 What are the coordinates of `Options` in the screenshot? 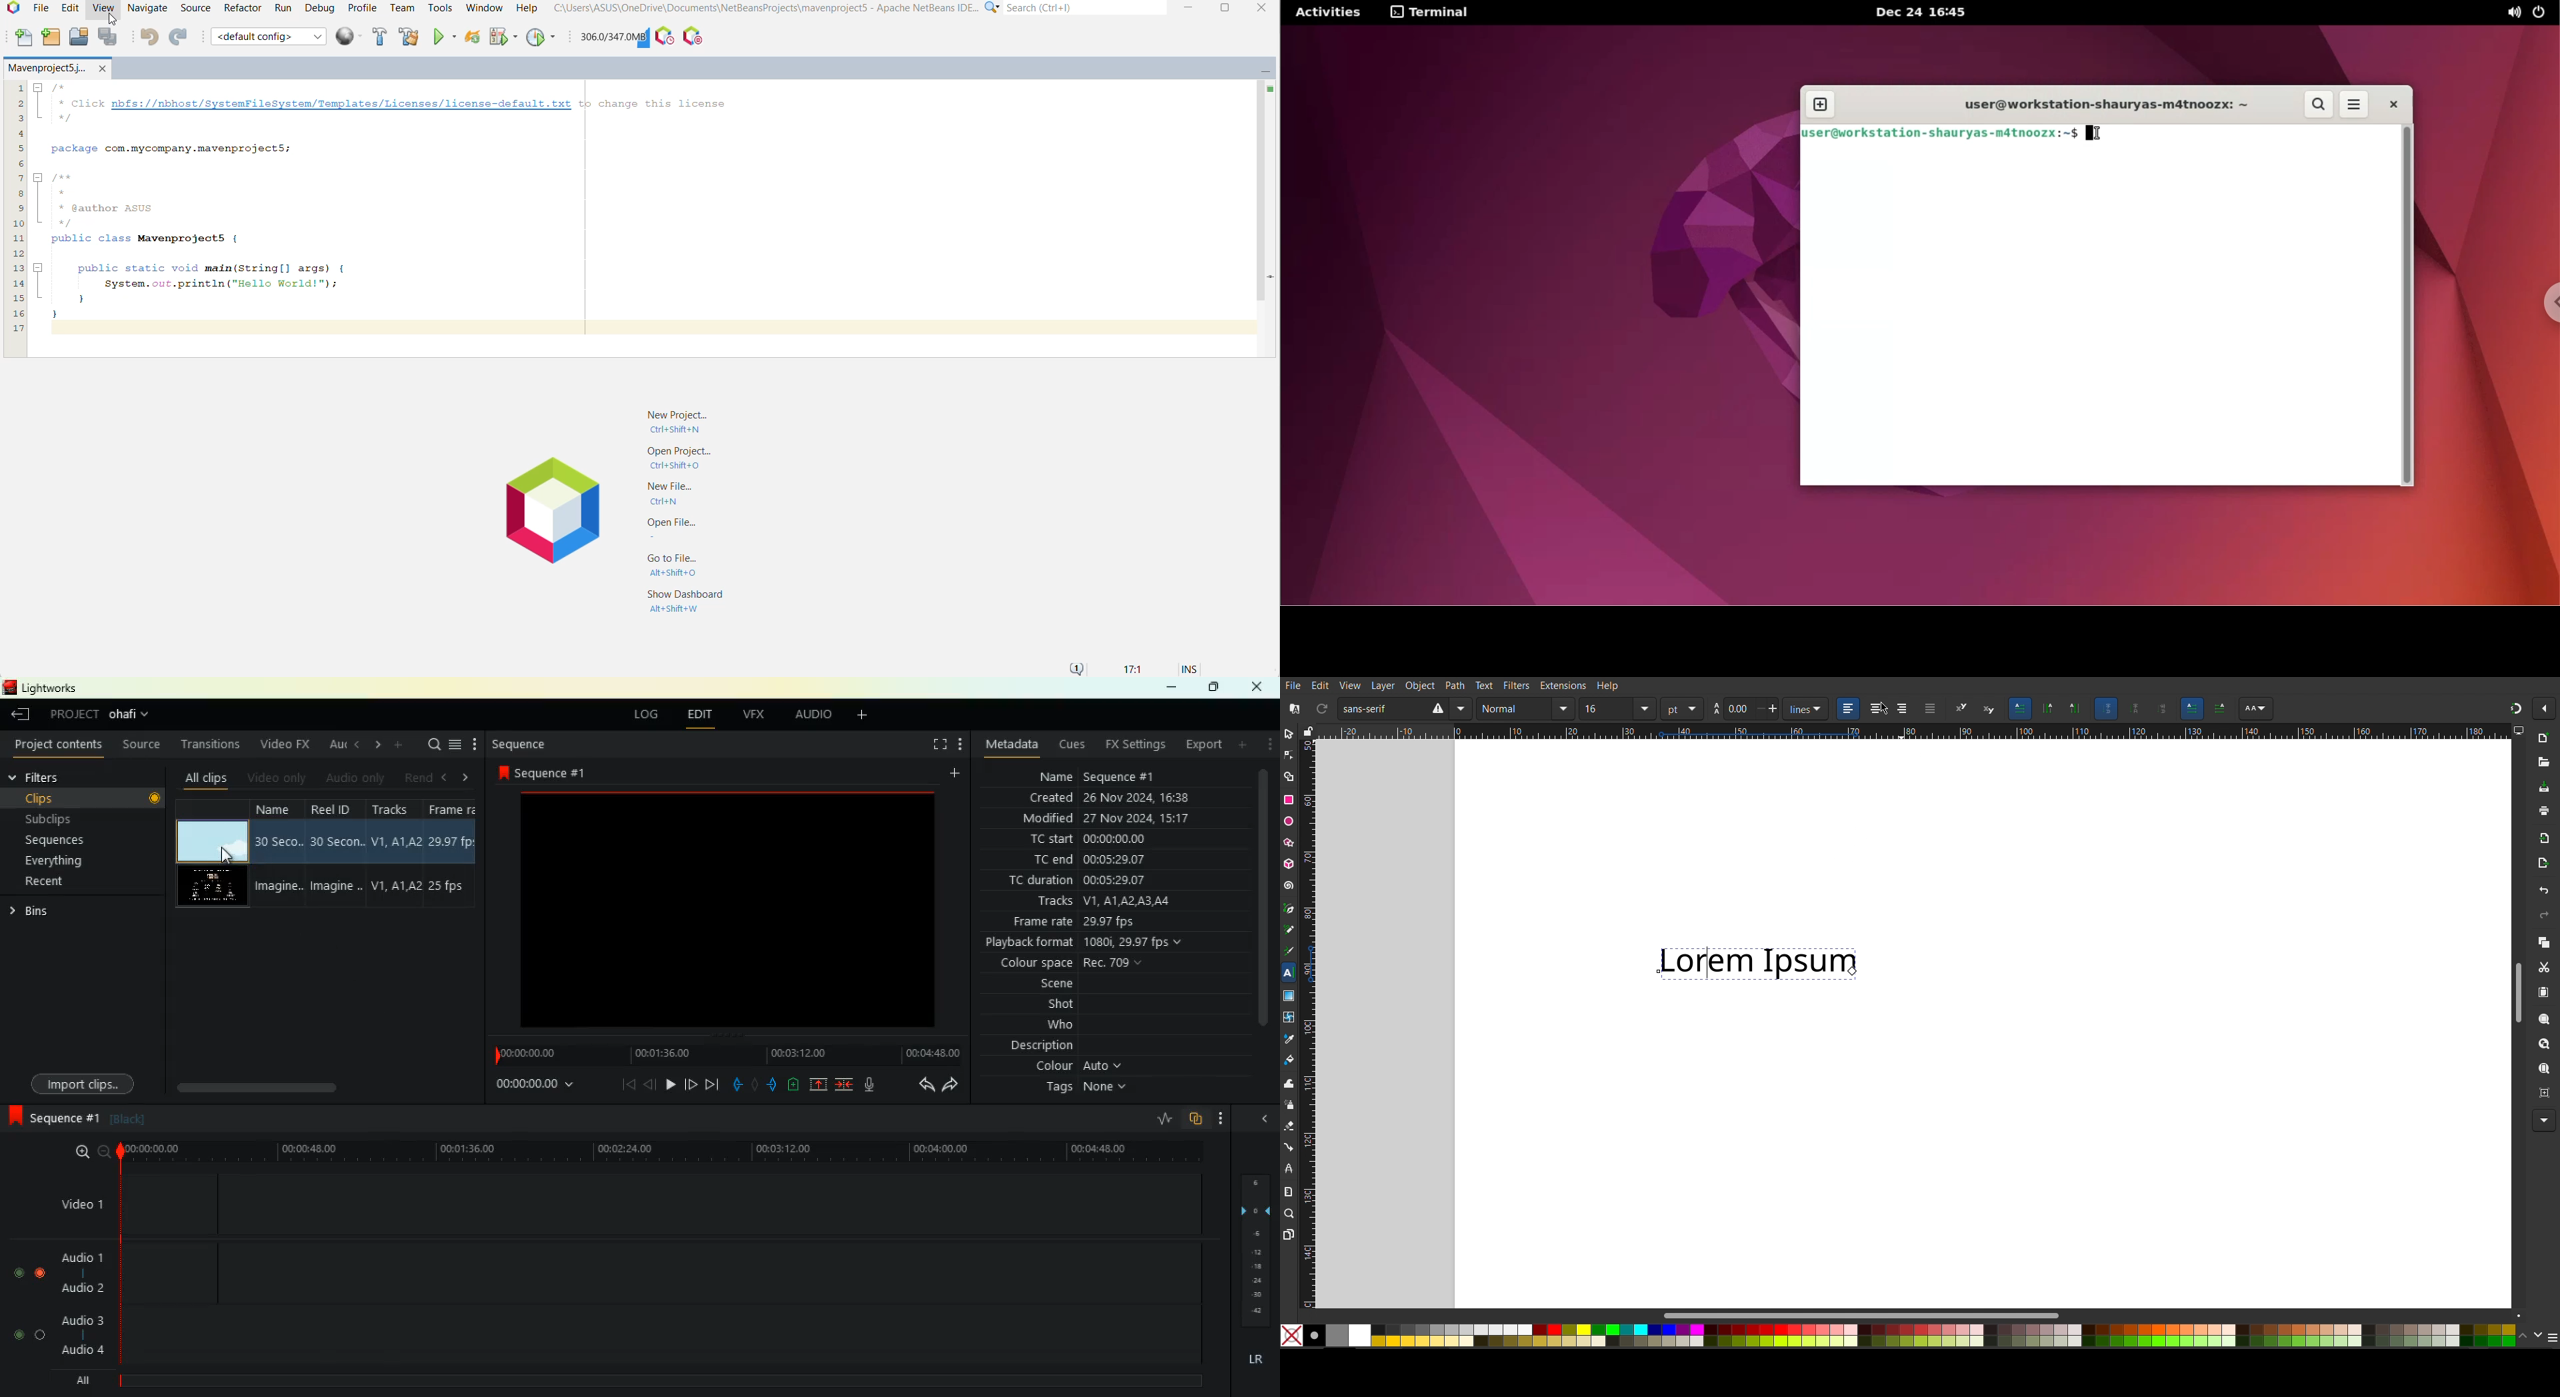 It's located at (2544, 707).